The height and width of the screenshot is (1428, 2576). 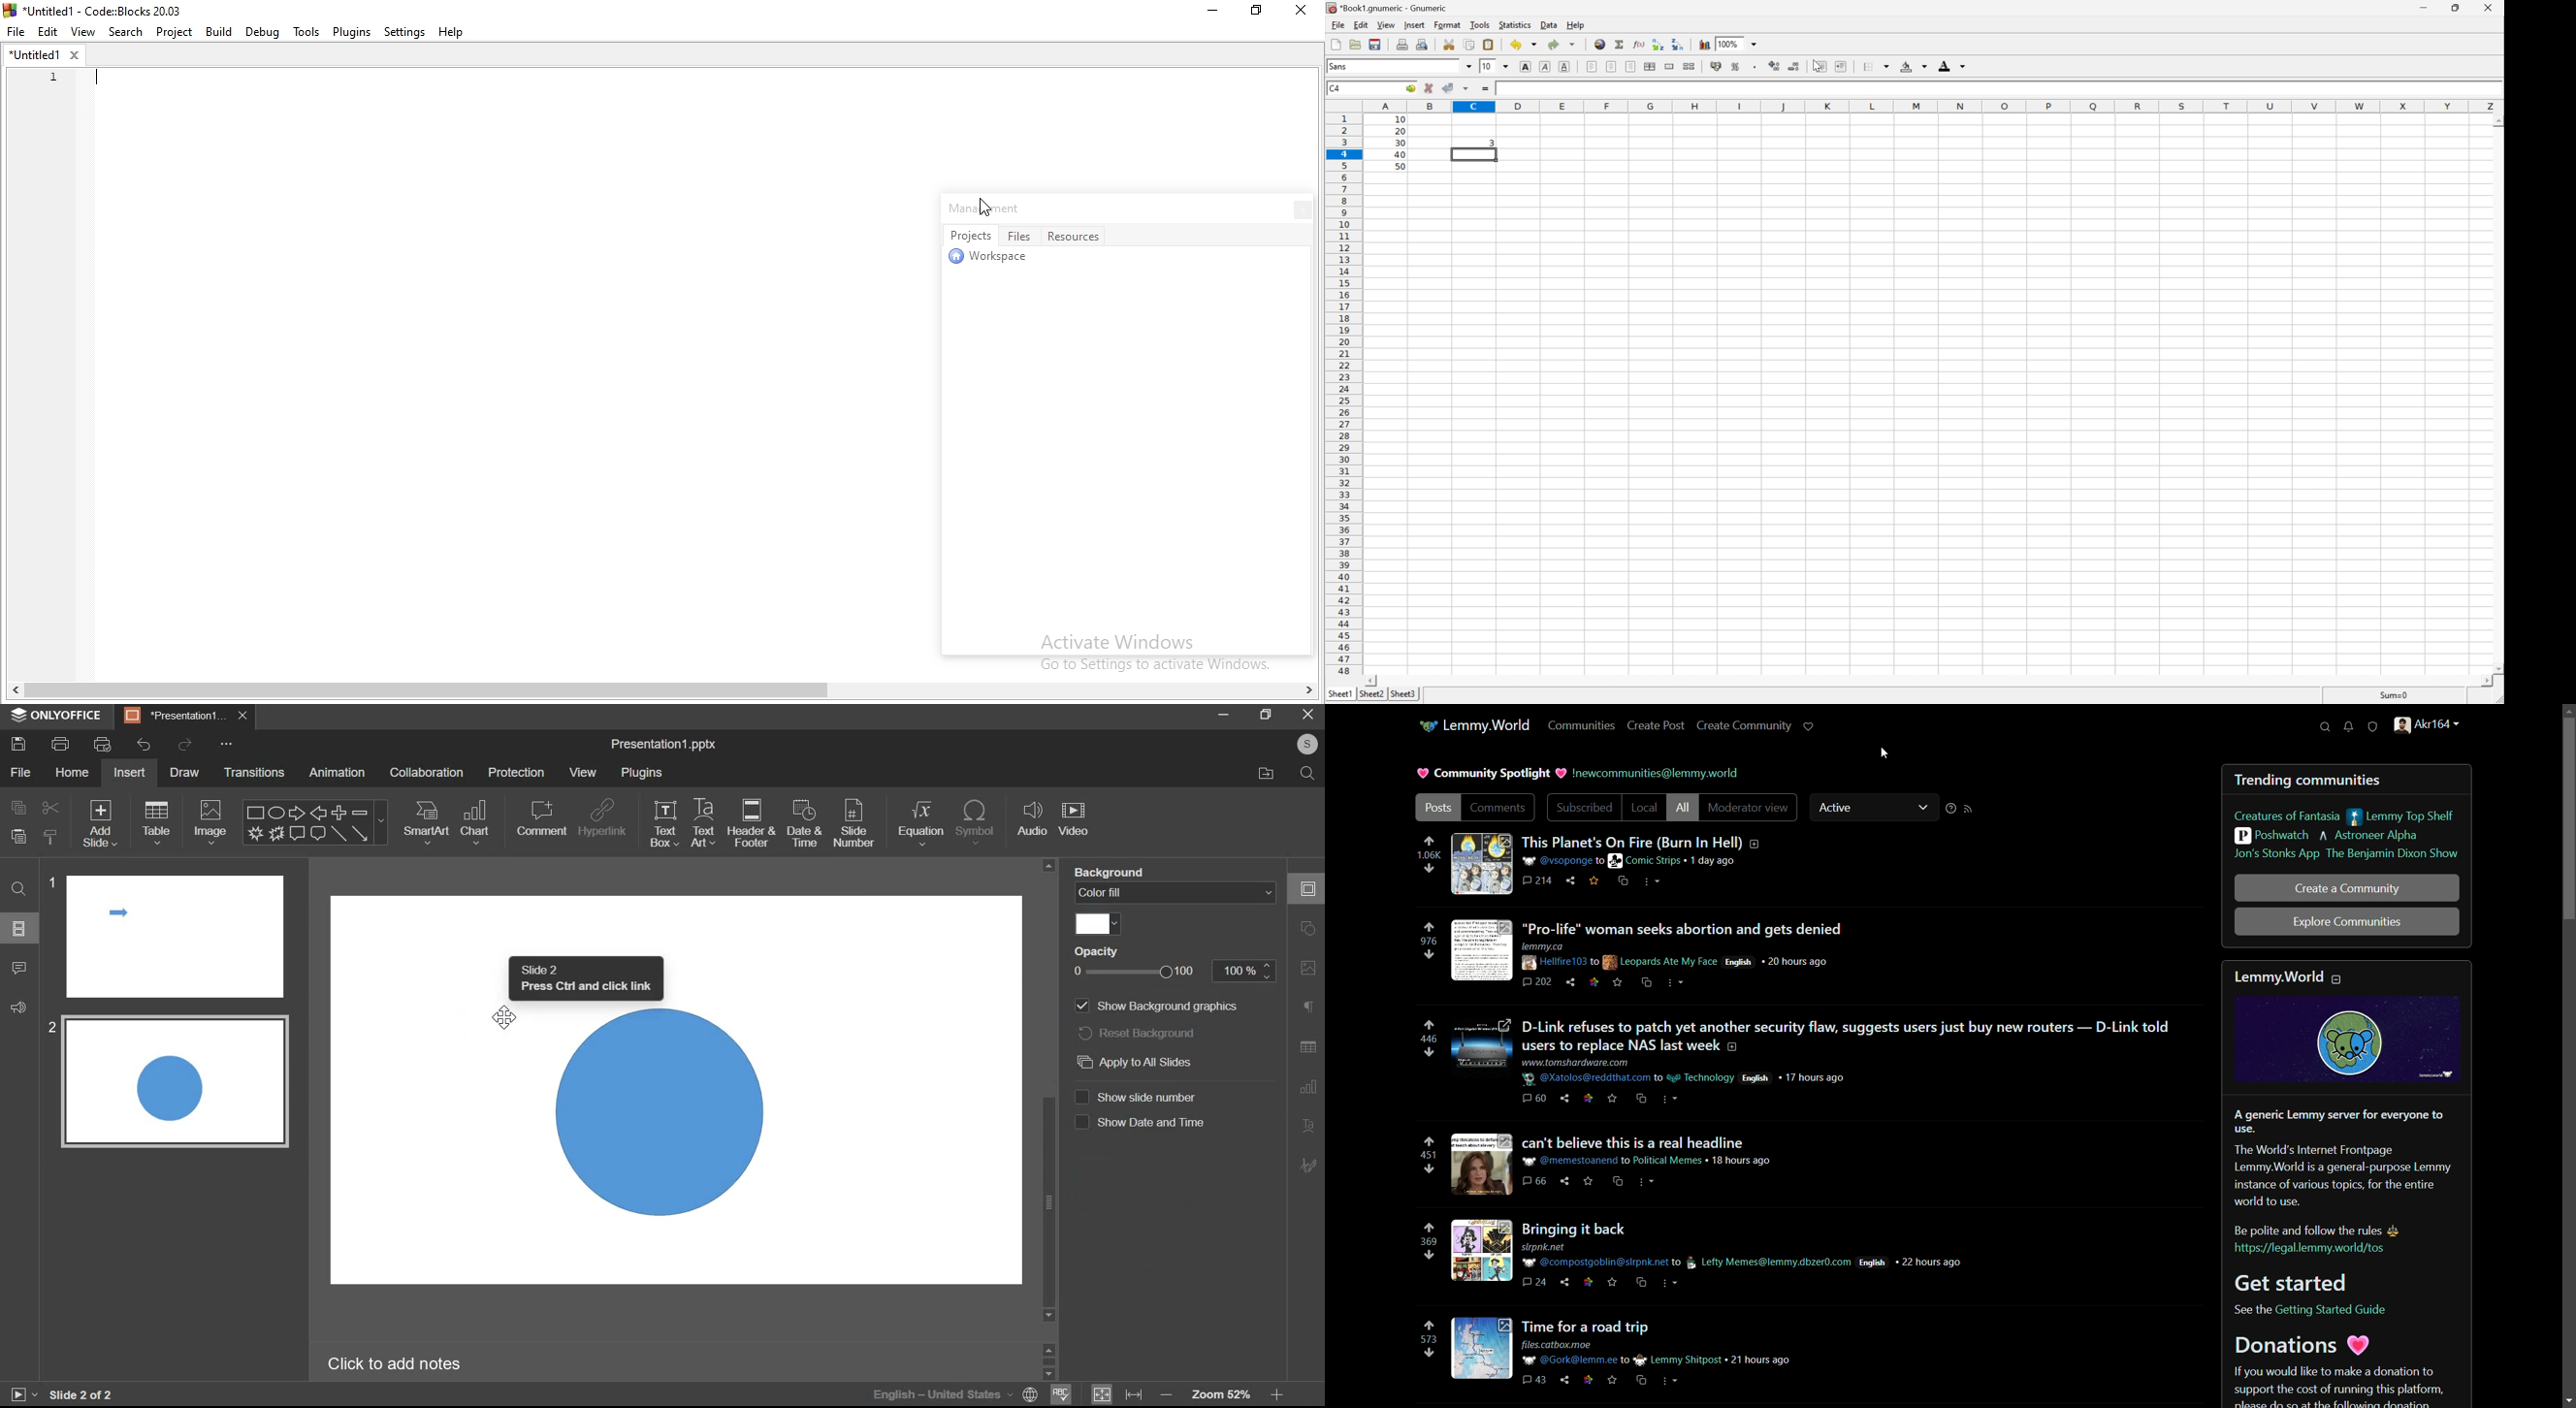 I want to click on downvote, so click(x=1429, y=870).